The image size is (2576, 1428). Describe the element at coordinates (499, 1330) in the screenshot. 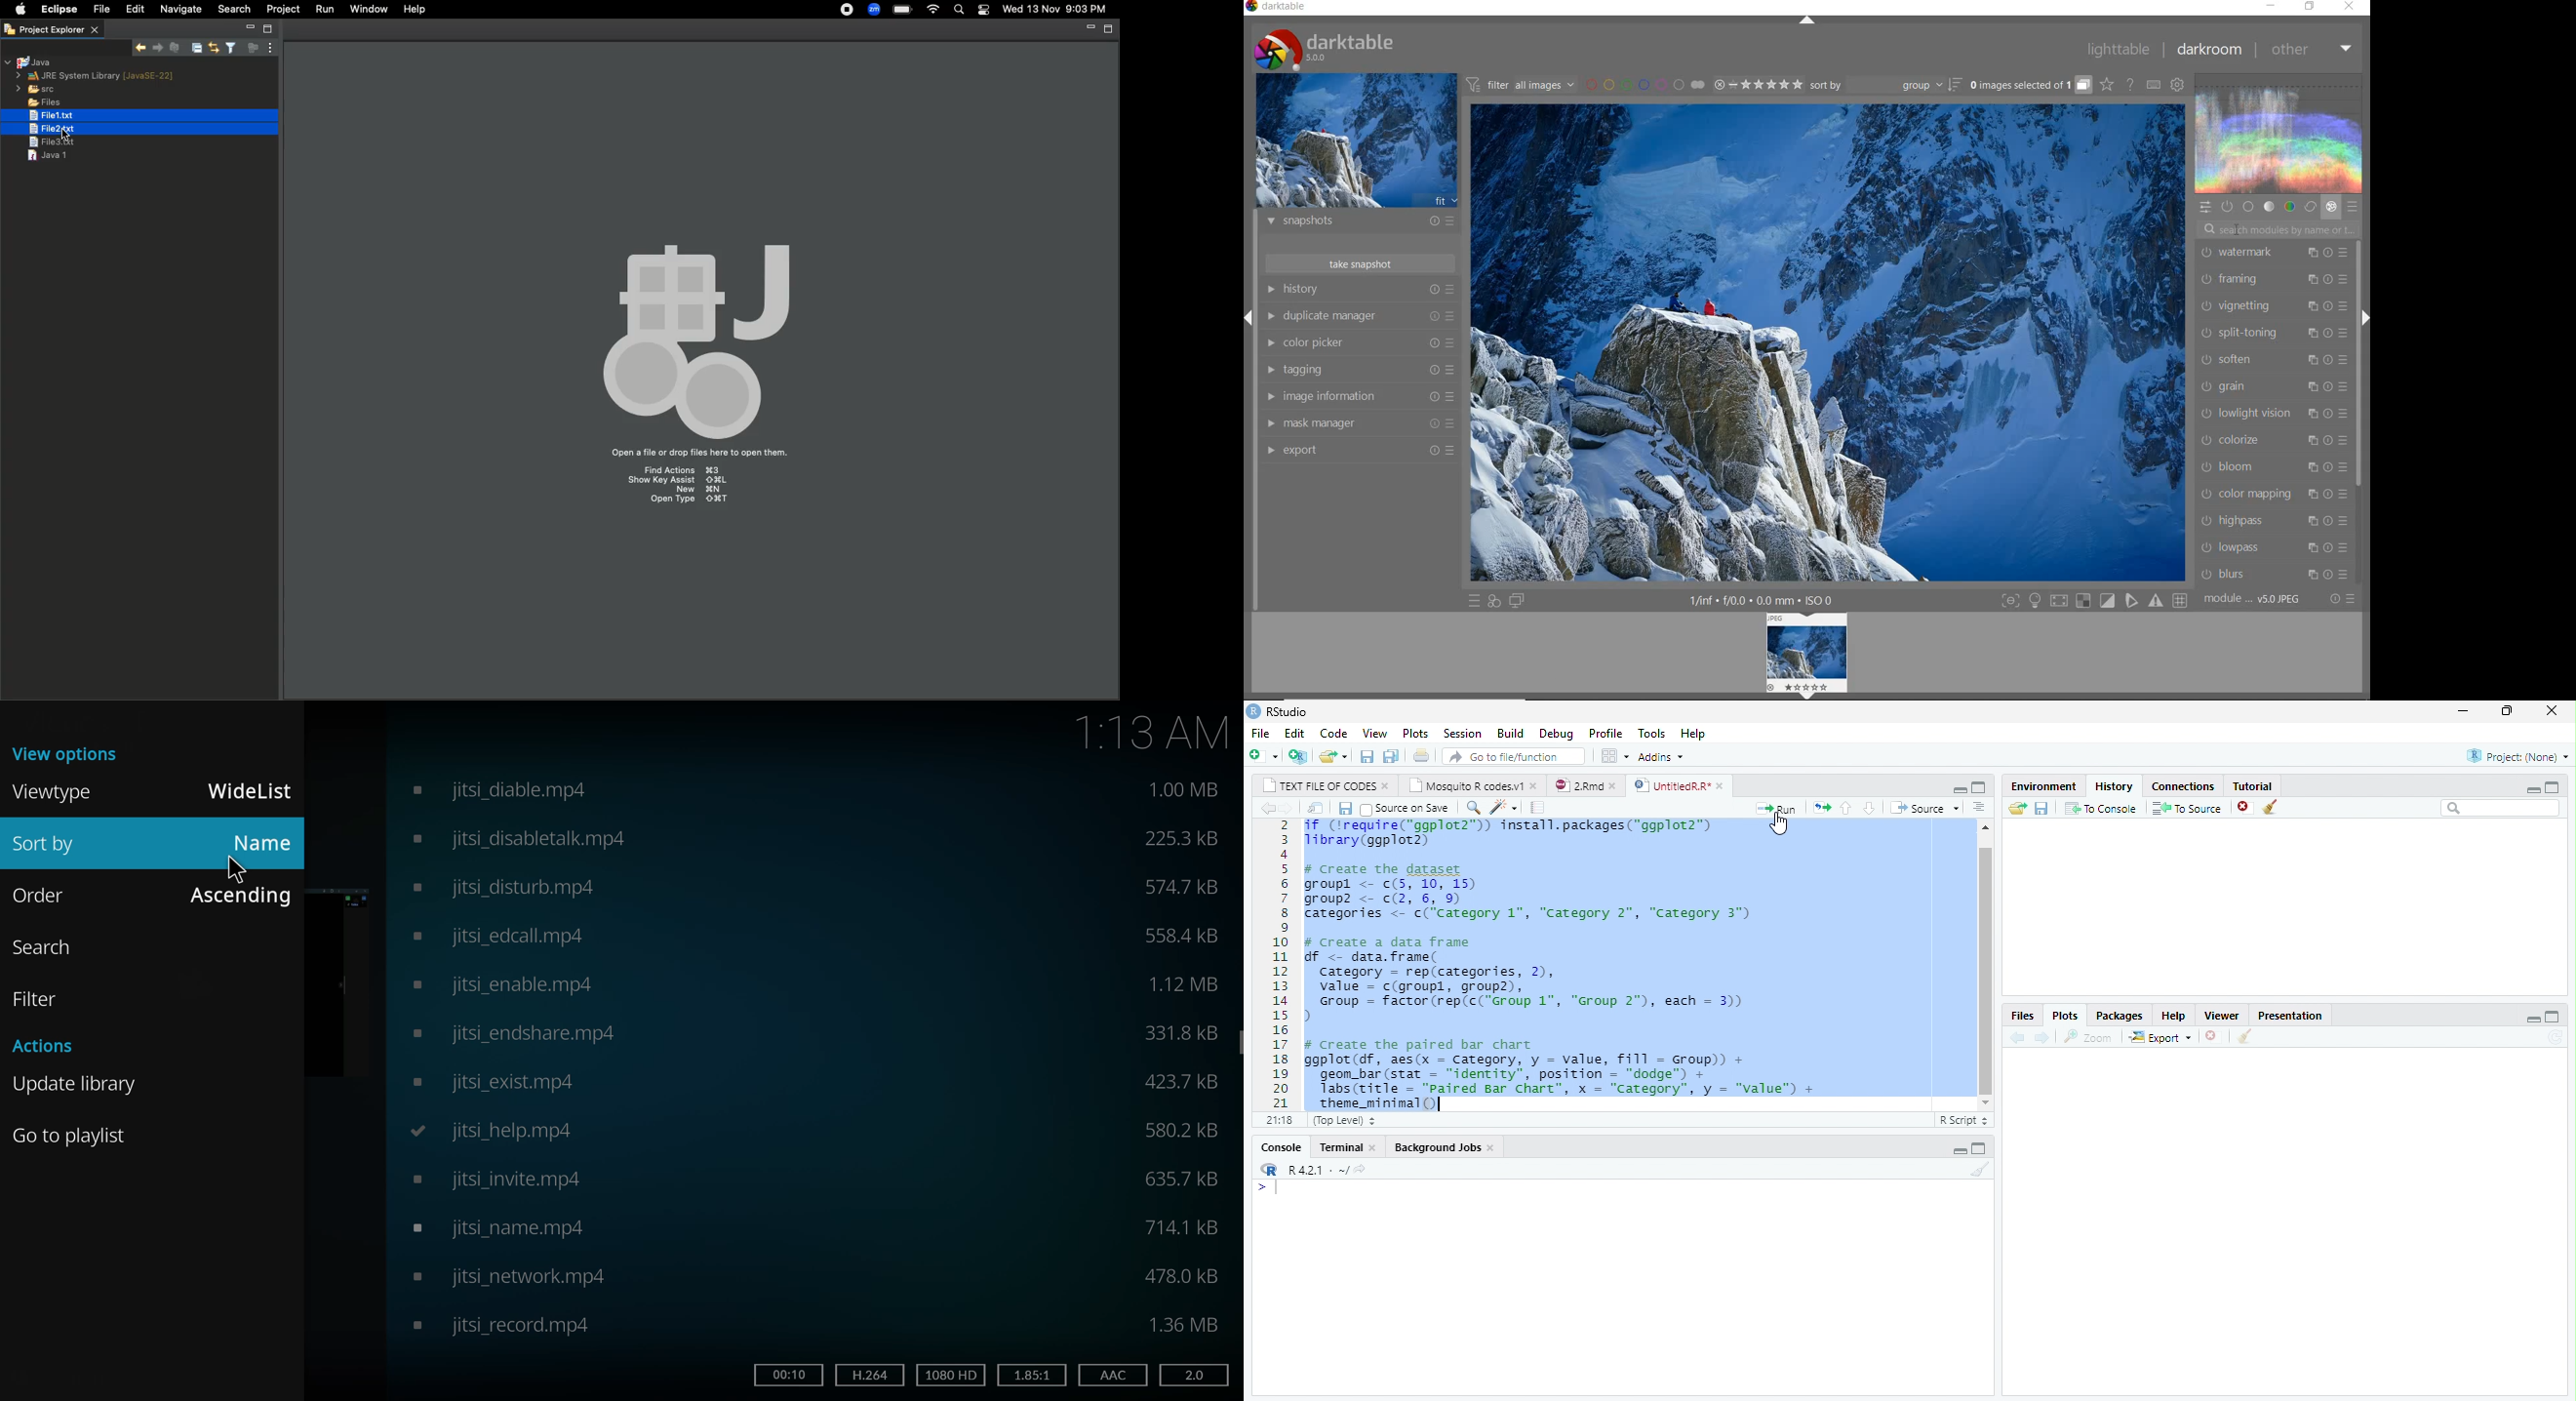

I see `video` at that location.